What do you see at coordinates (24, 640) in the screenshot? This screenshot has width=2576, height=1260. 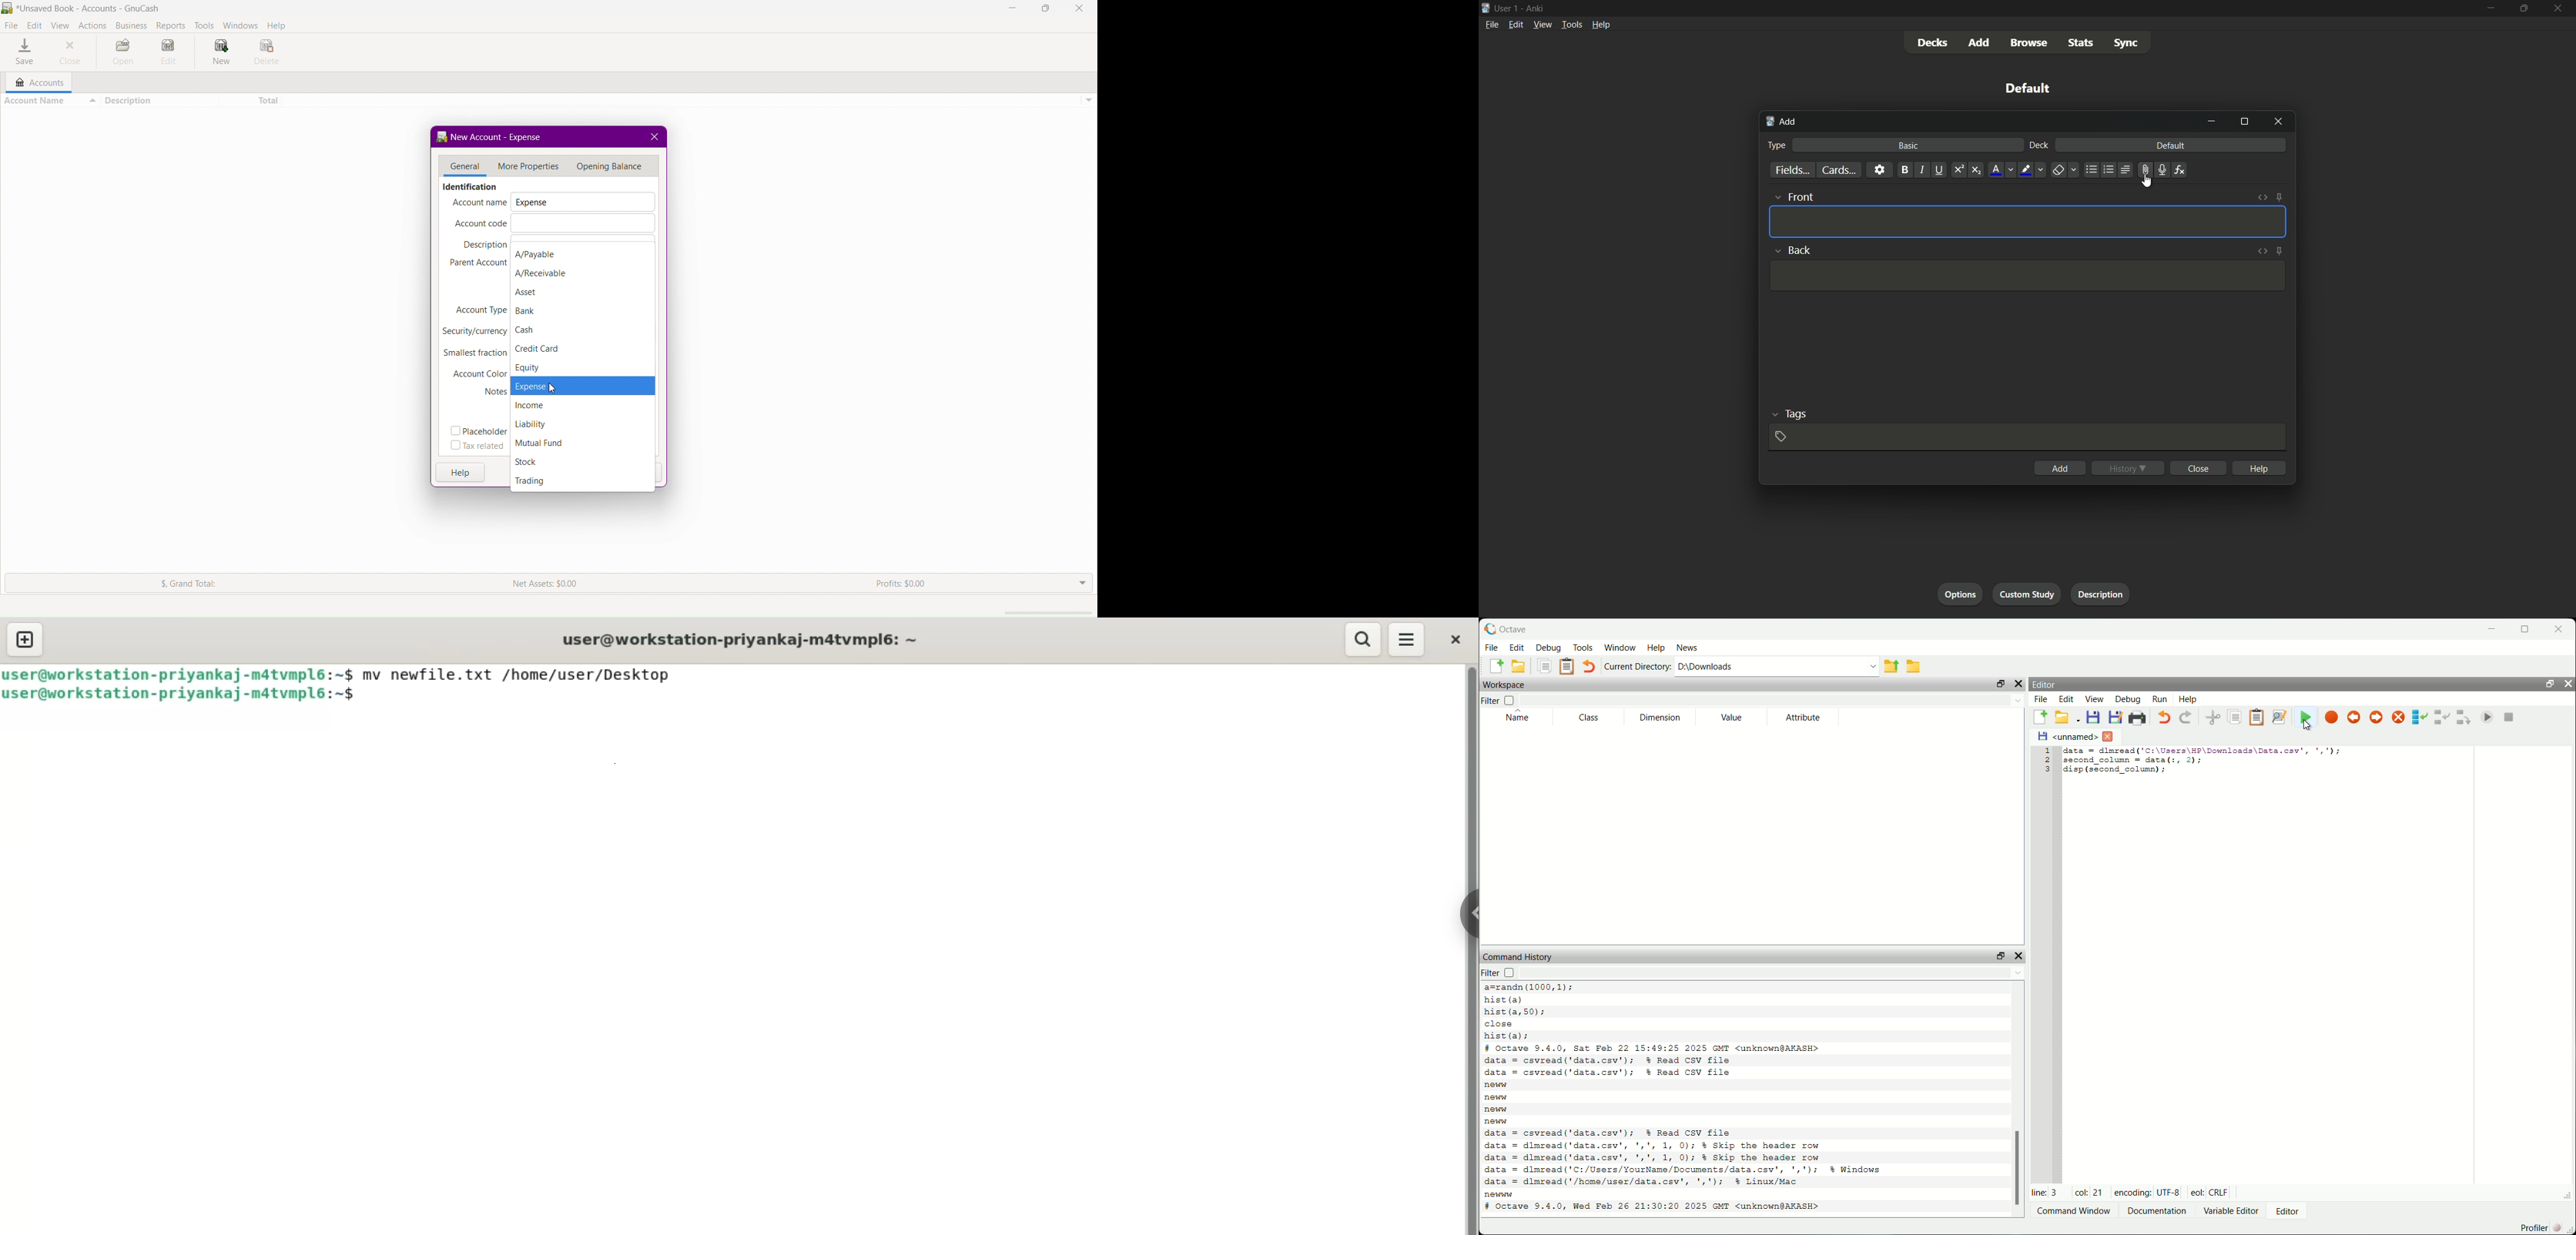 I see `new tab` at bounding box center [24, 640].